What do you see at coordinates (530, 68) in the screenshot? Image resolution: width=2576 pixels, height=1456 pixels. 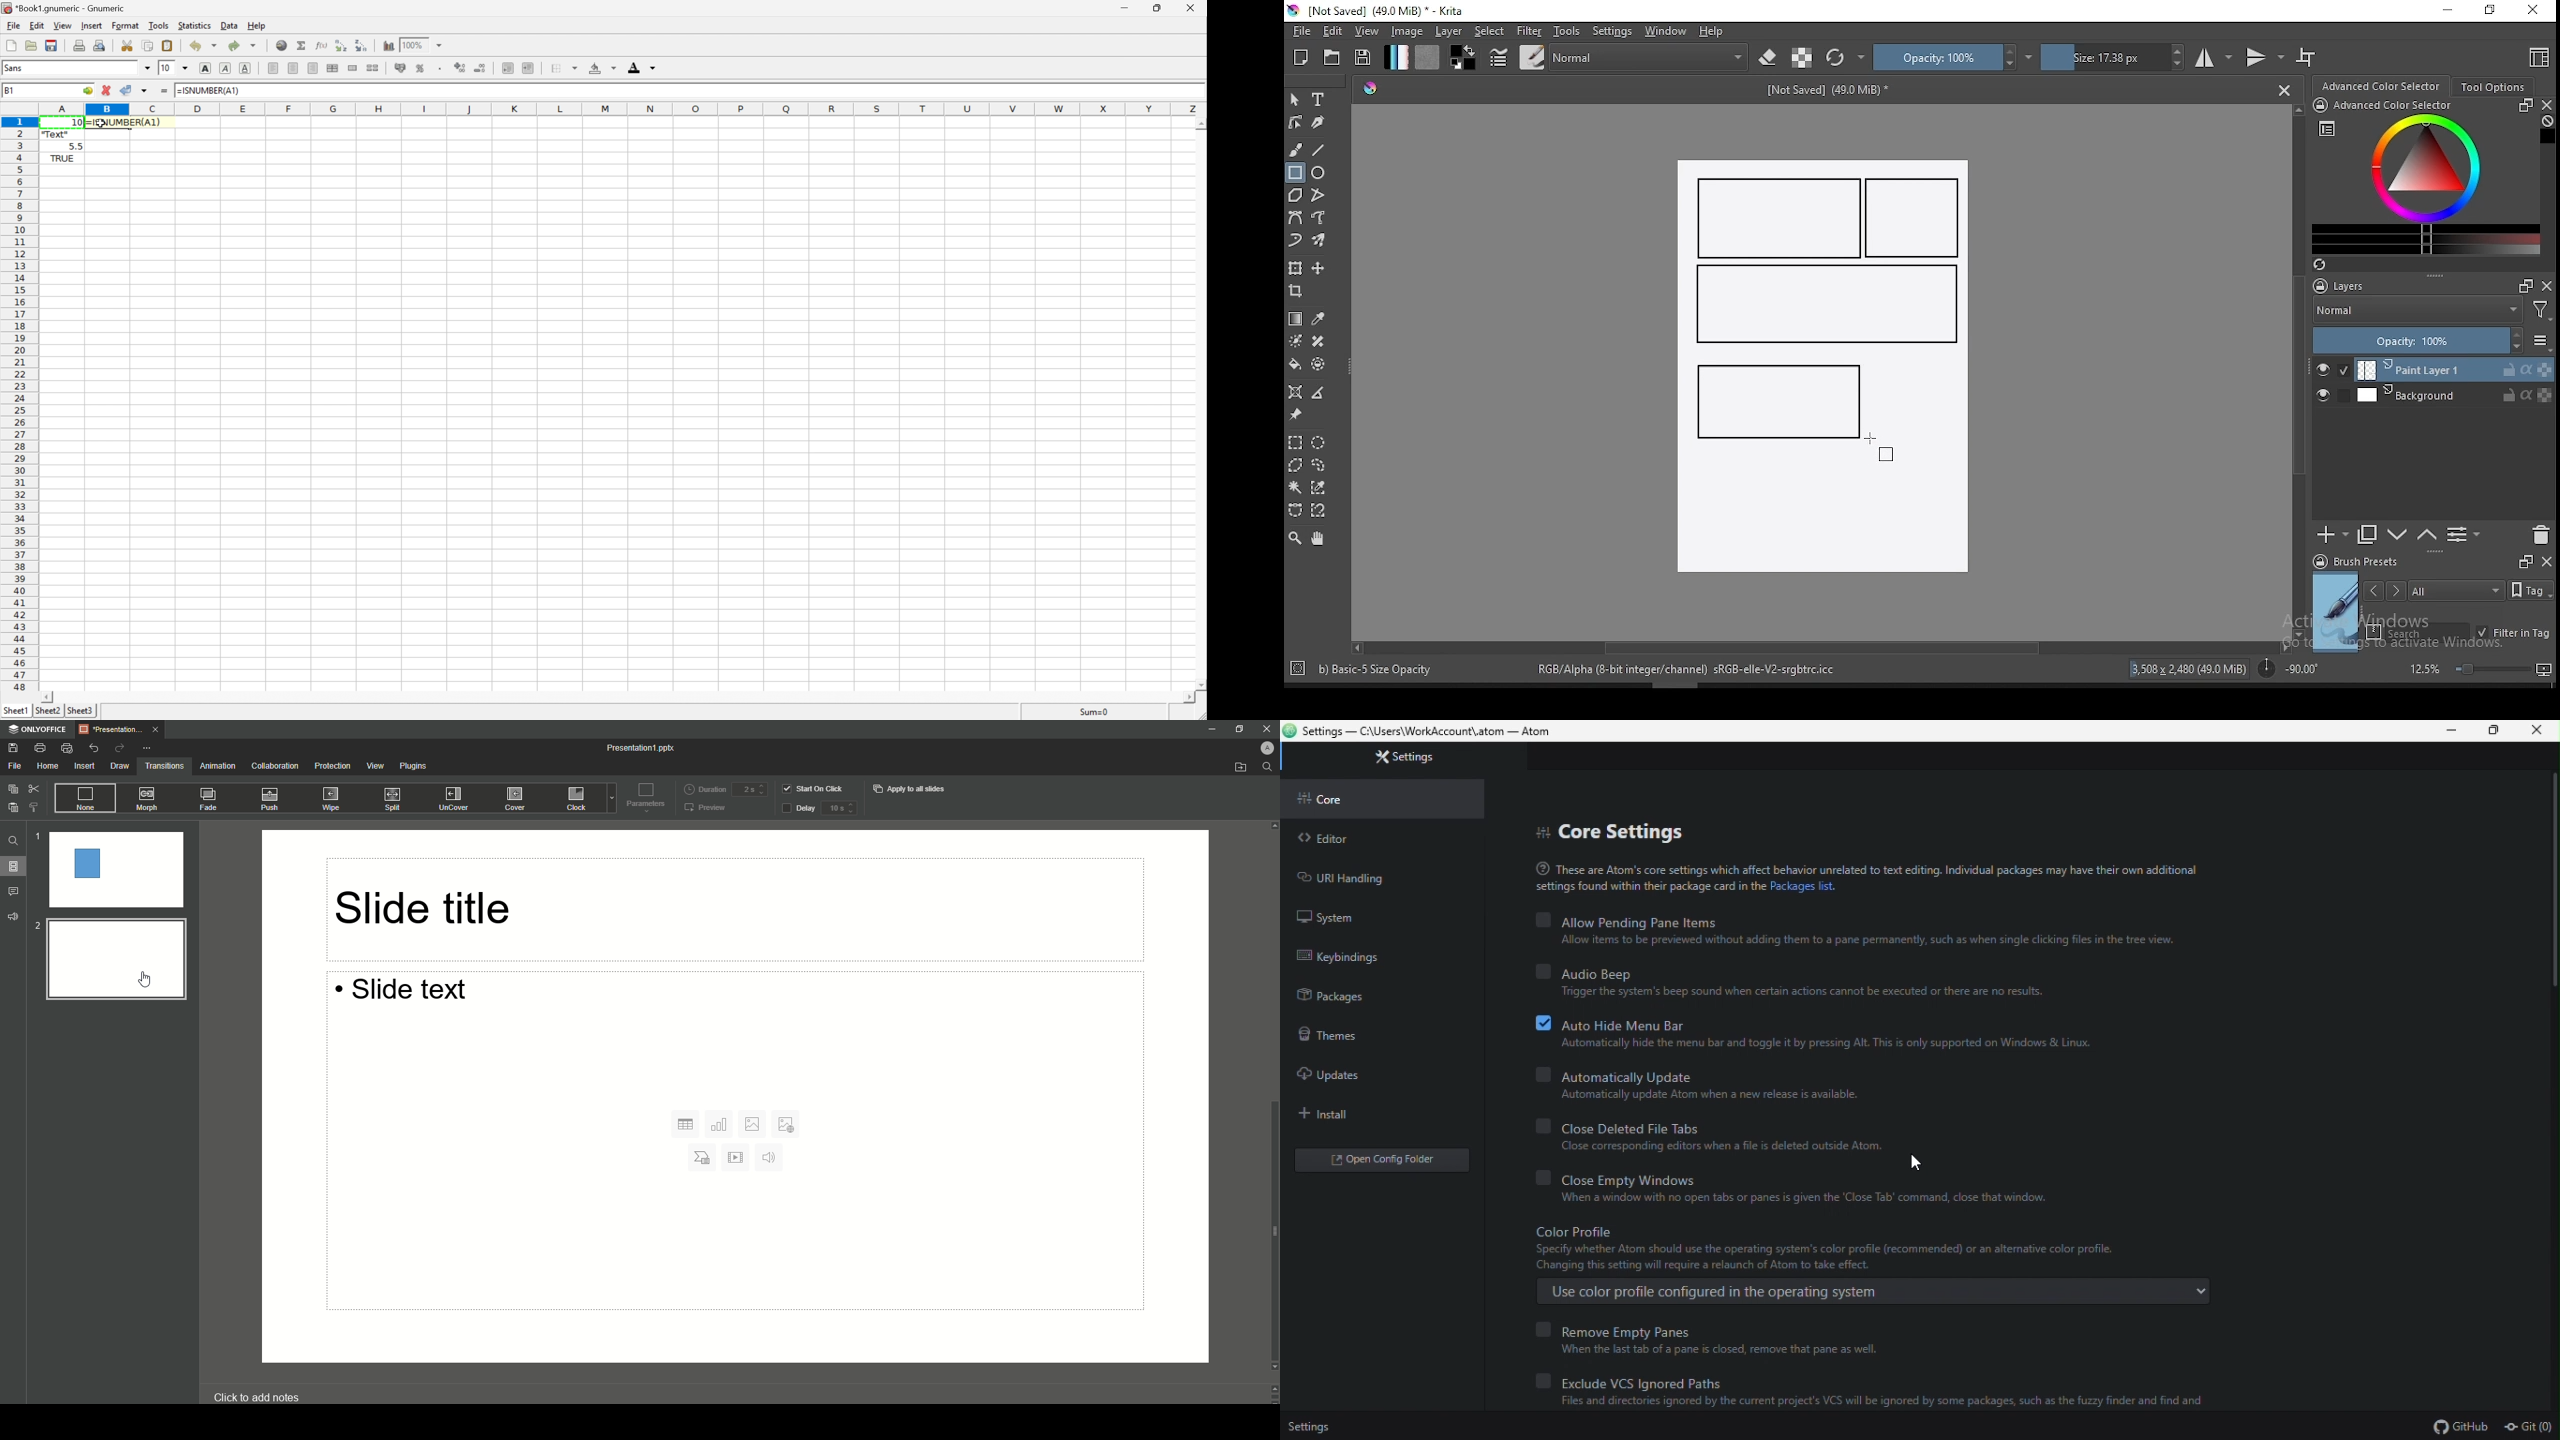 I see `Increase indent, and align the contents to the left` at bounding box center [530, 68].